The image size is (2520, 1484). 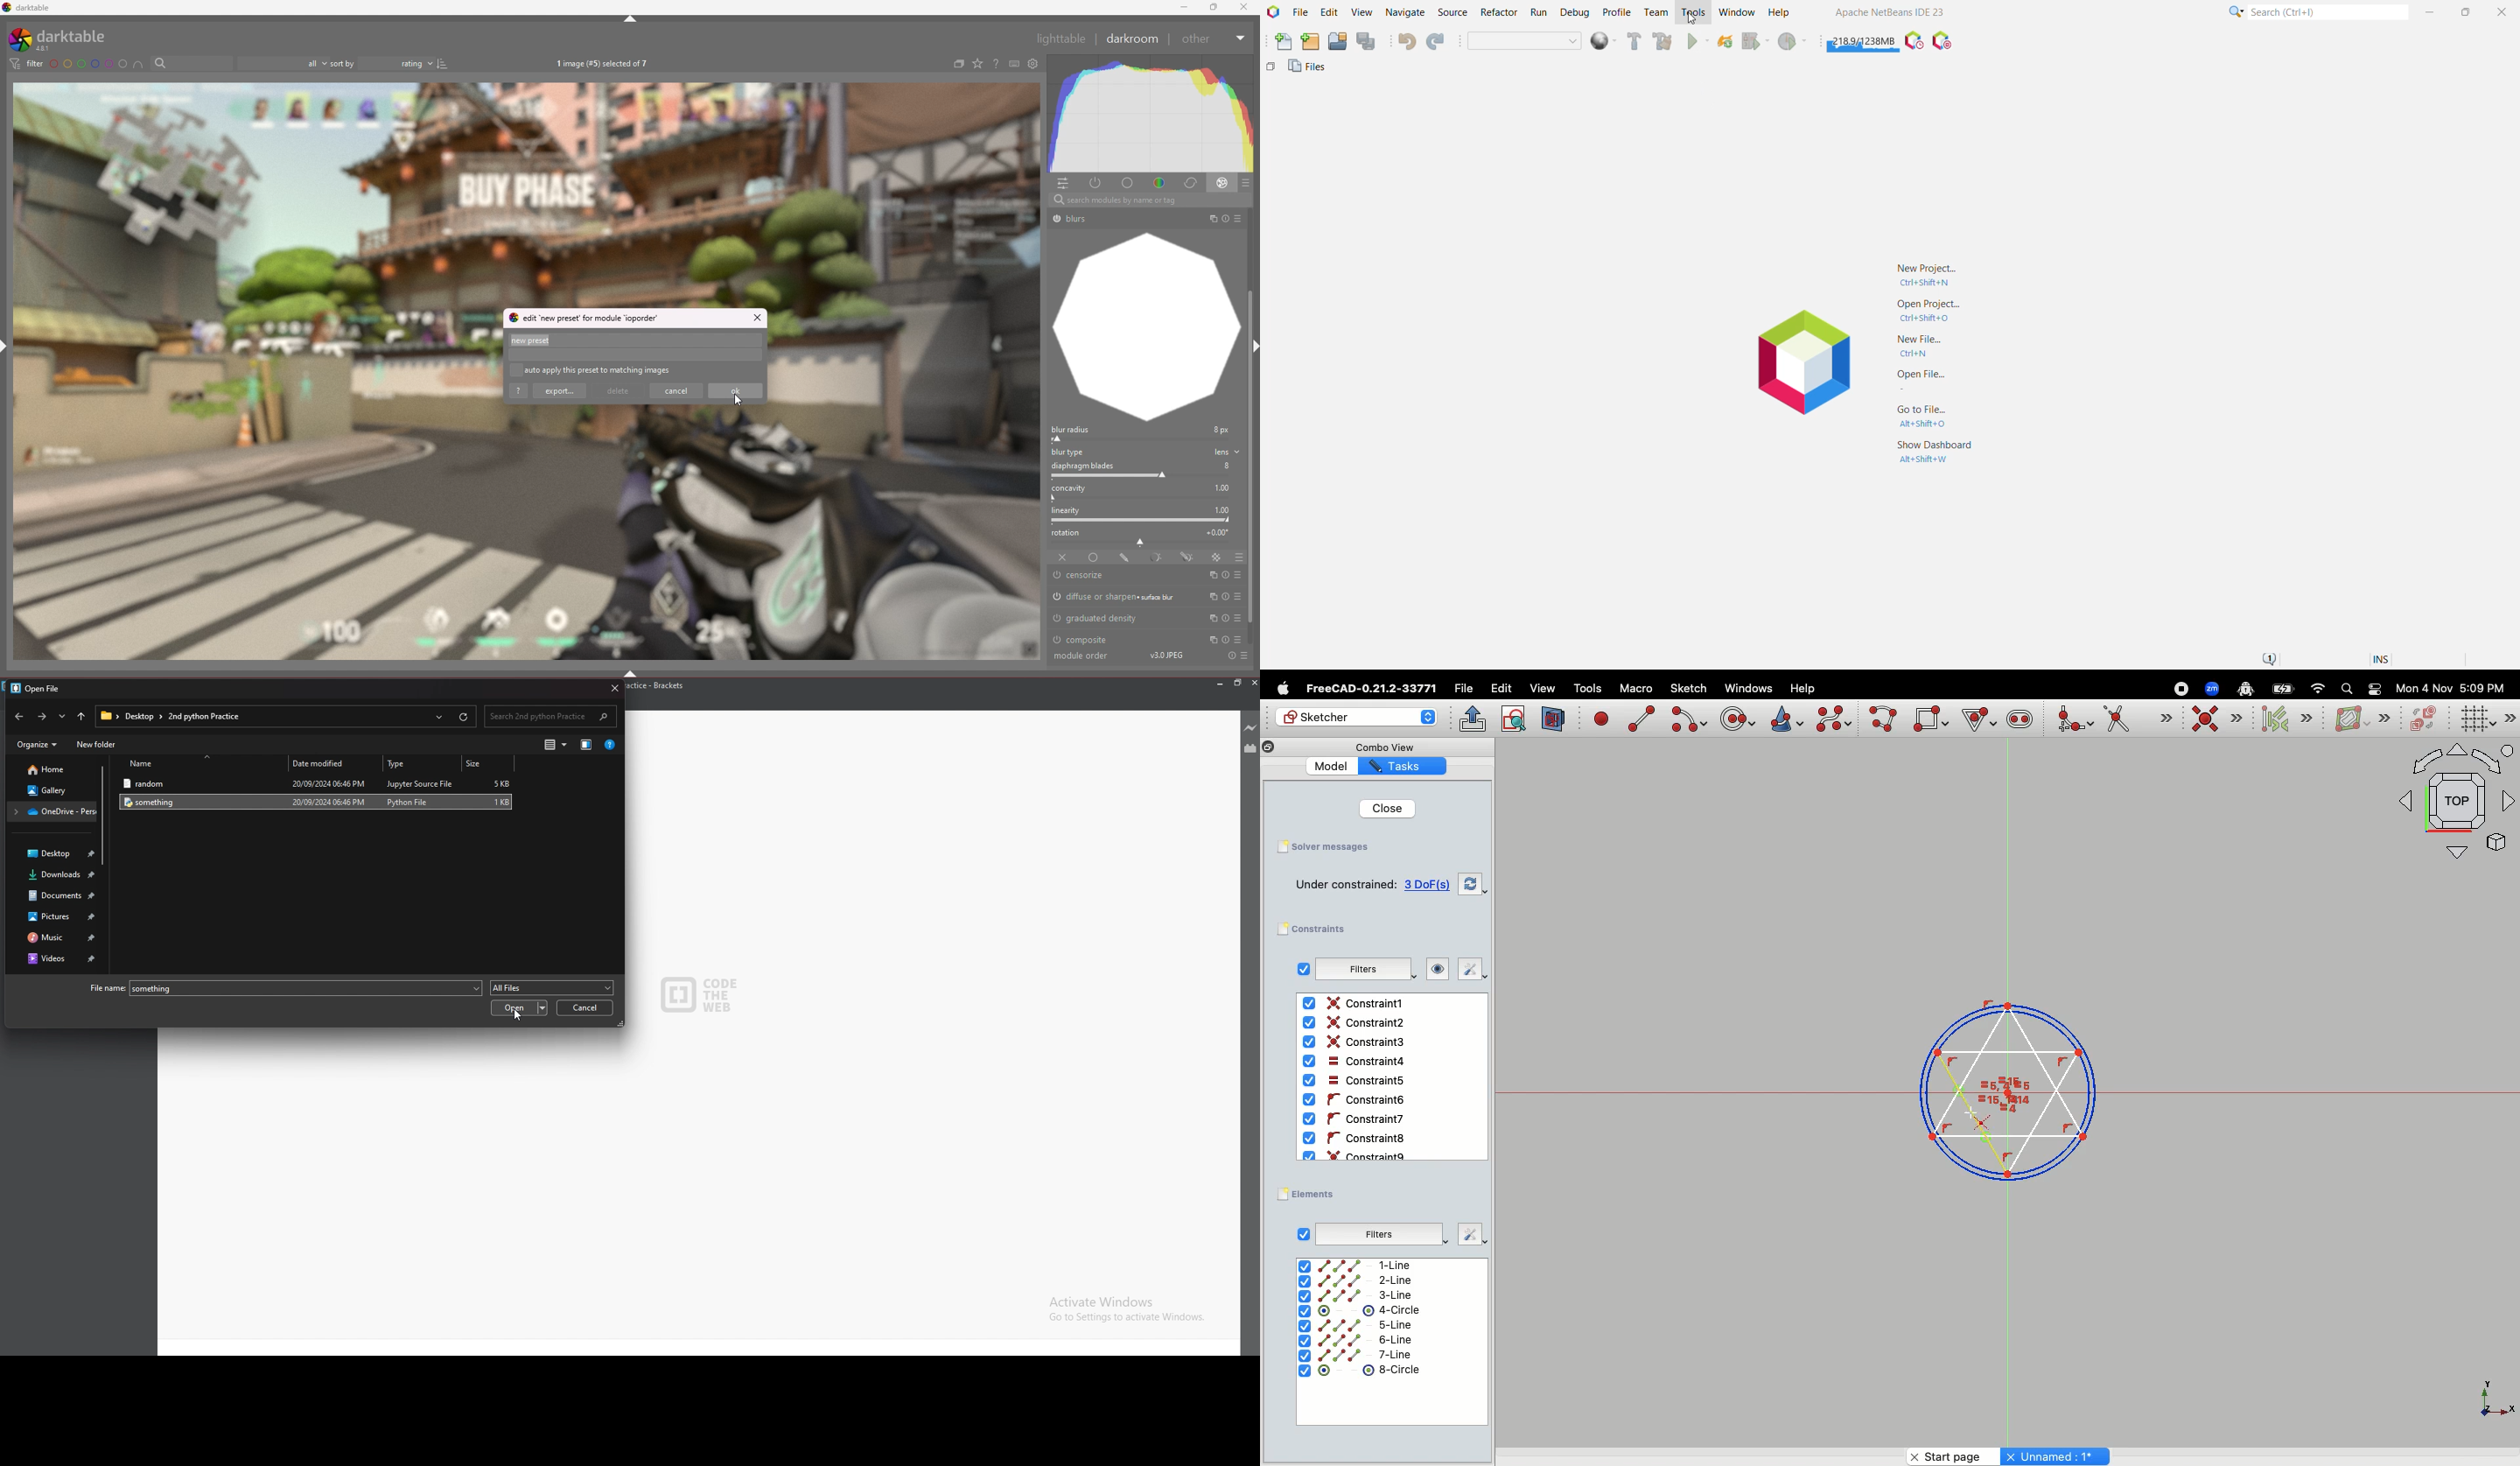 I want to click on change view, so click(x=556, y=745).